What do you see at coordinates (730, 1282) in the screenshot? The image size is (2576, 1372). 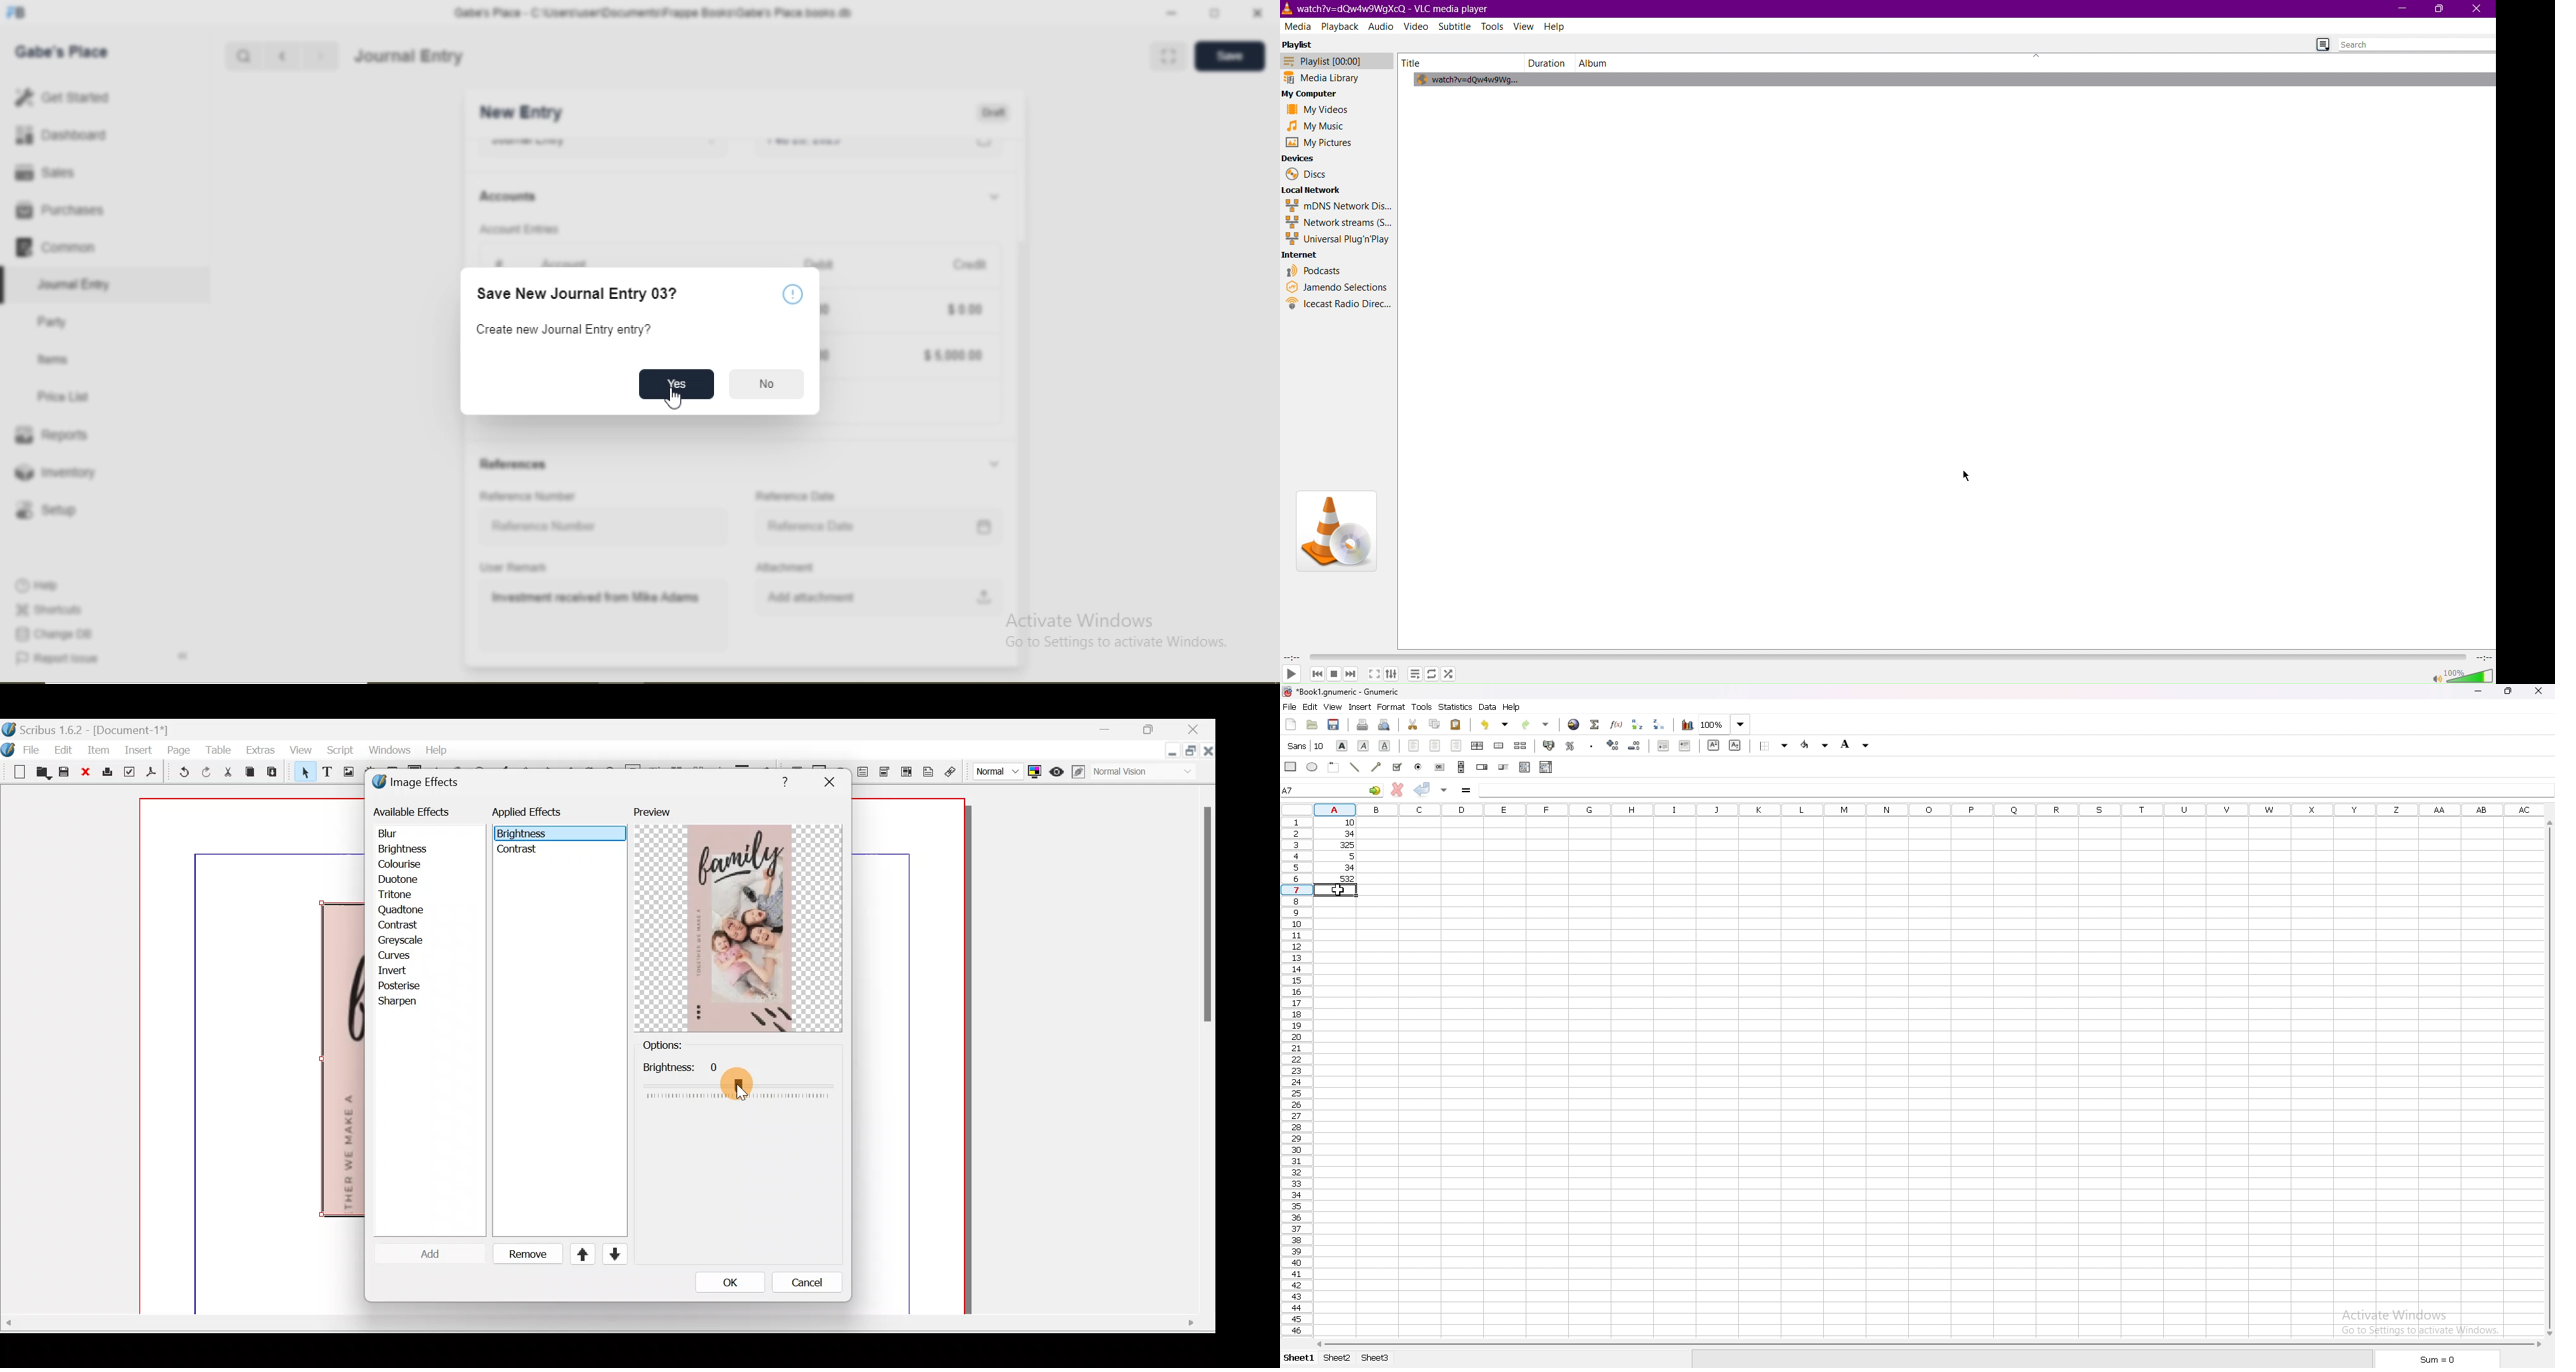 I see `OK` at bounding box center [730, 1282].